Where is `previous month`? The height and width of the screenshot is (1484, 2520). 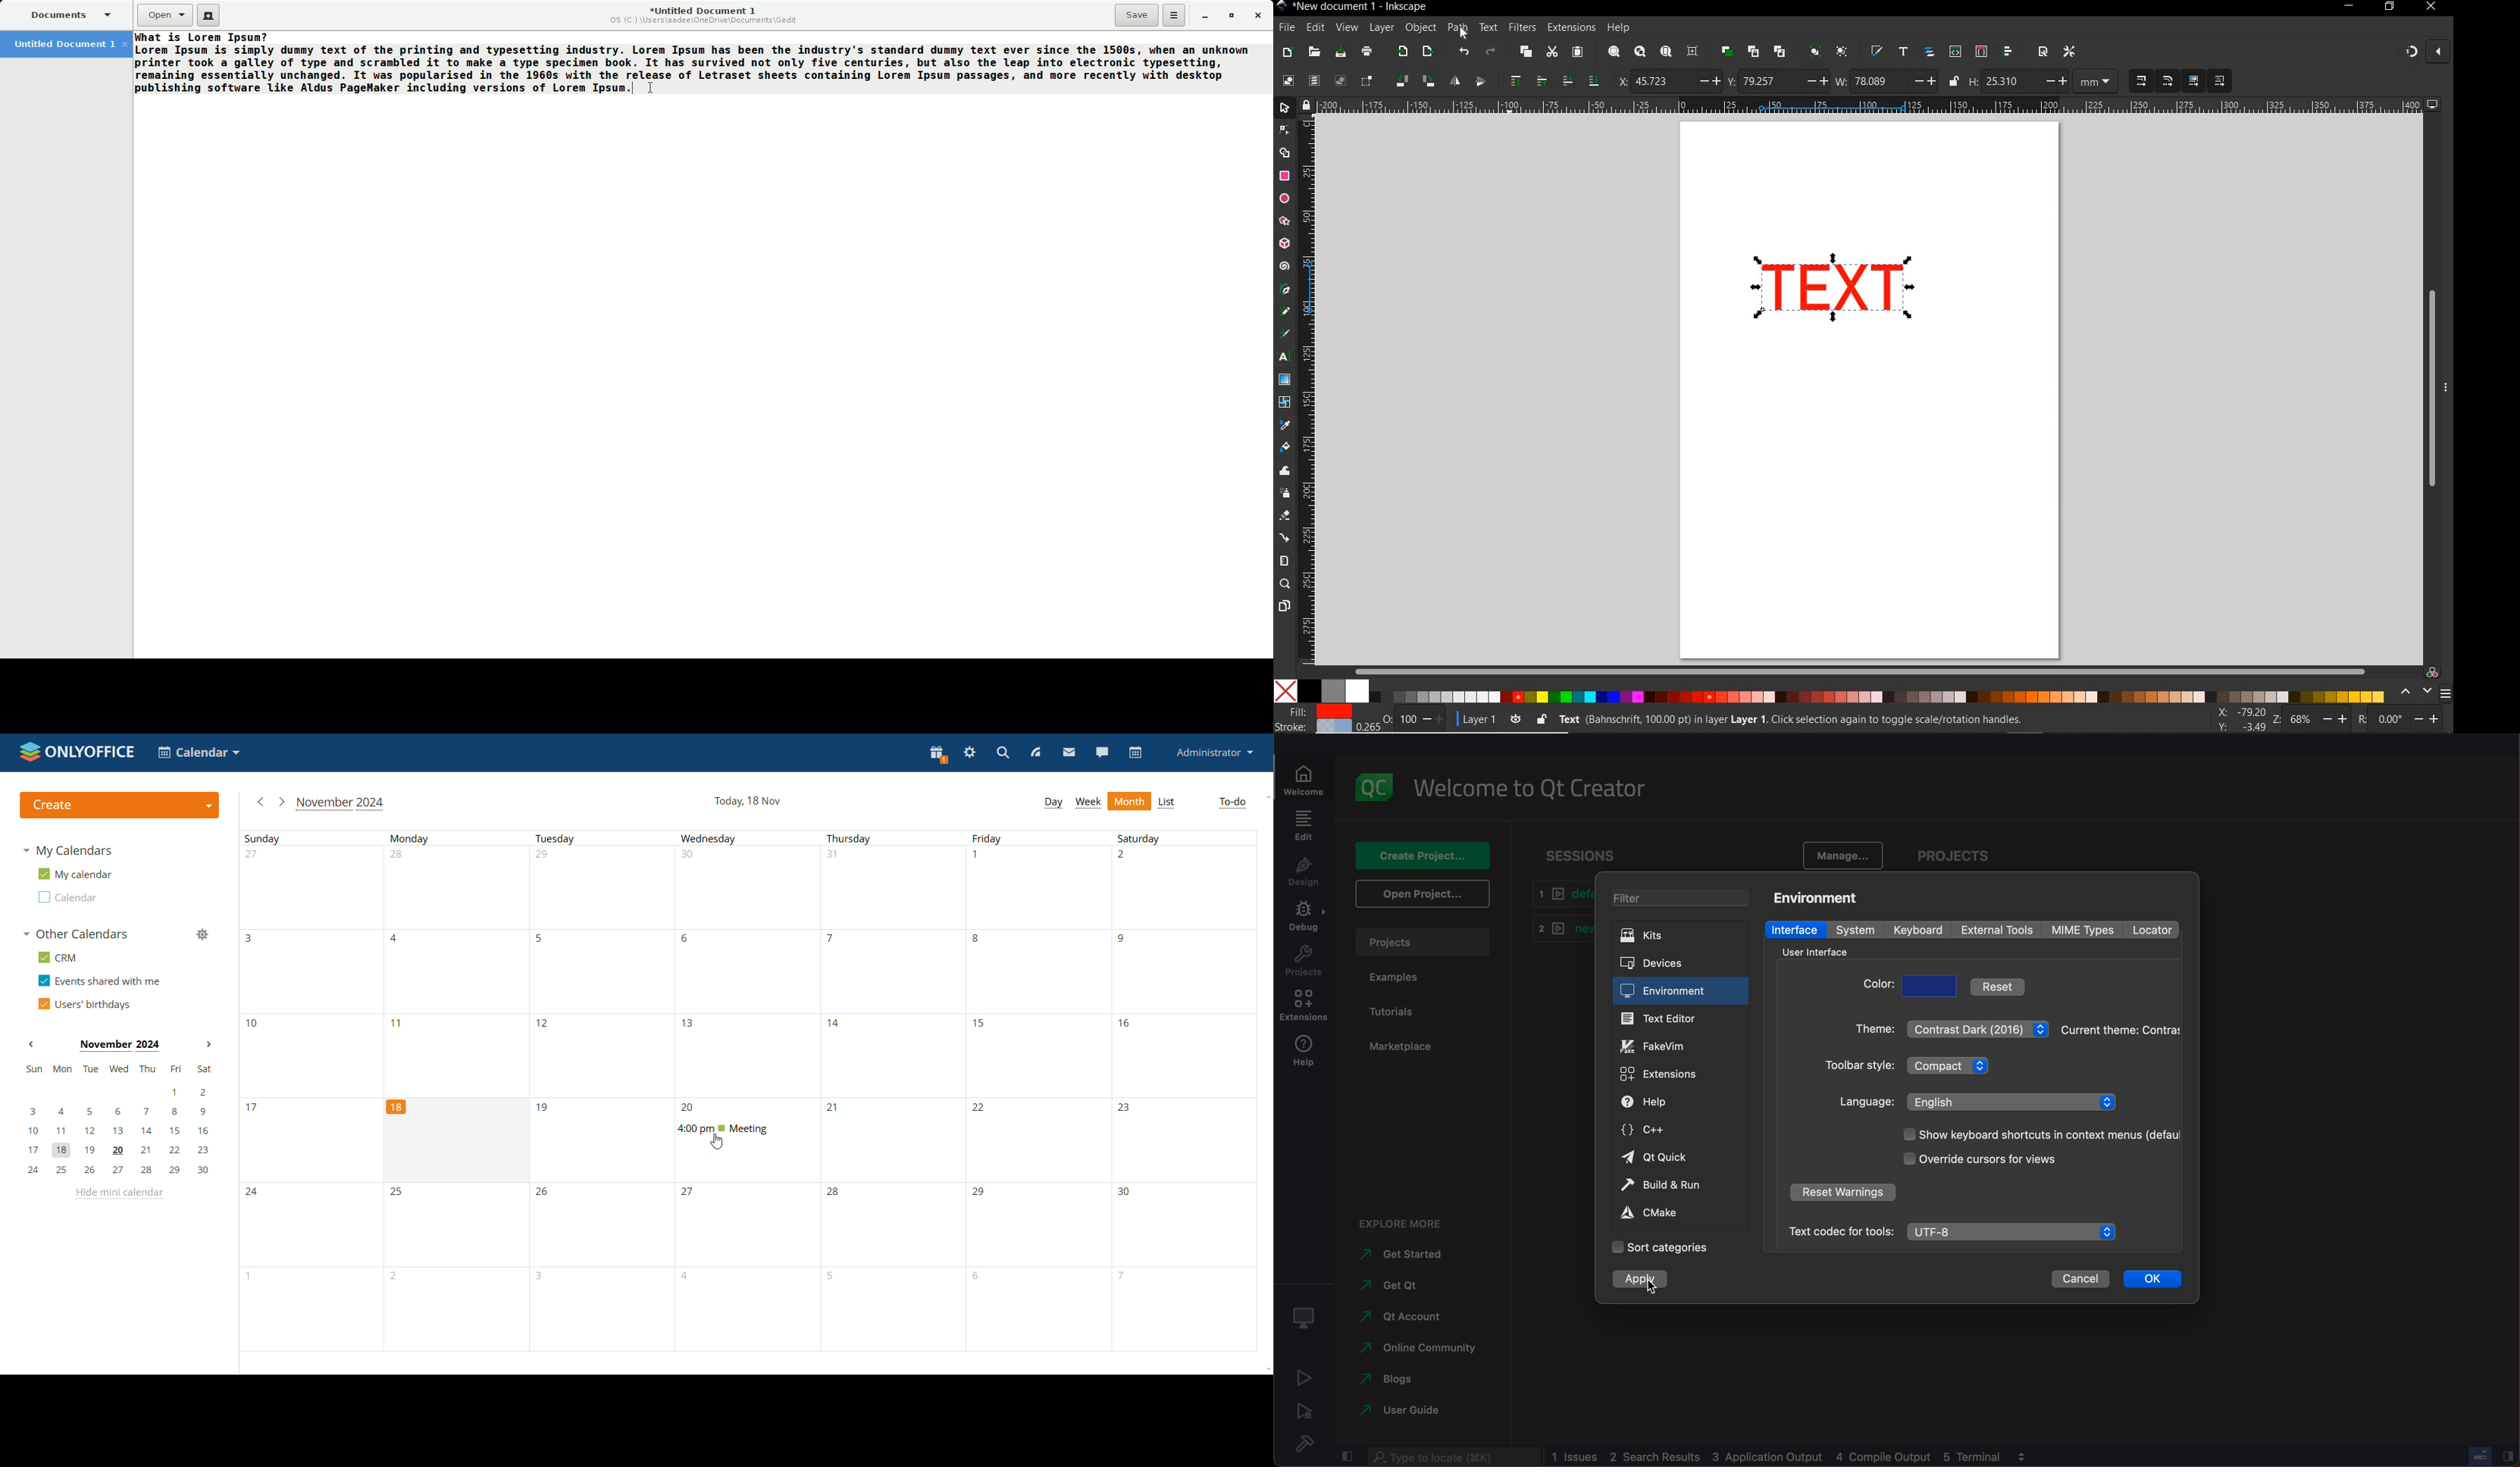
previous month is located at coordinates (261, 802).